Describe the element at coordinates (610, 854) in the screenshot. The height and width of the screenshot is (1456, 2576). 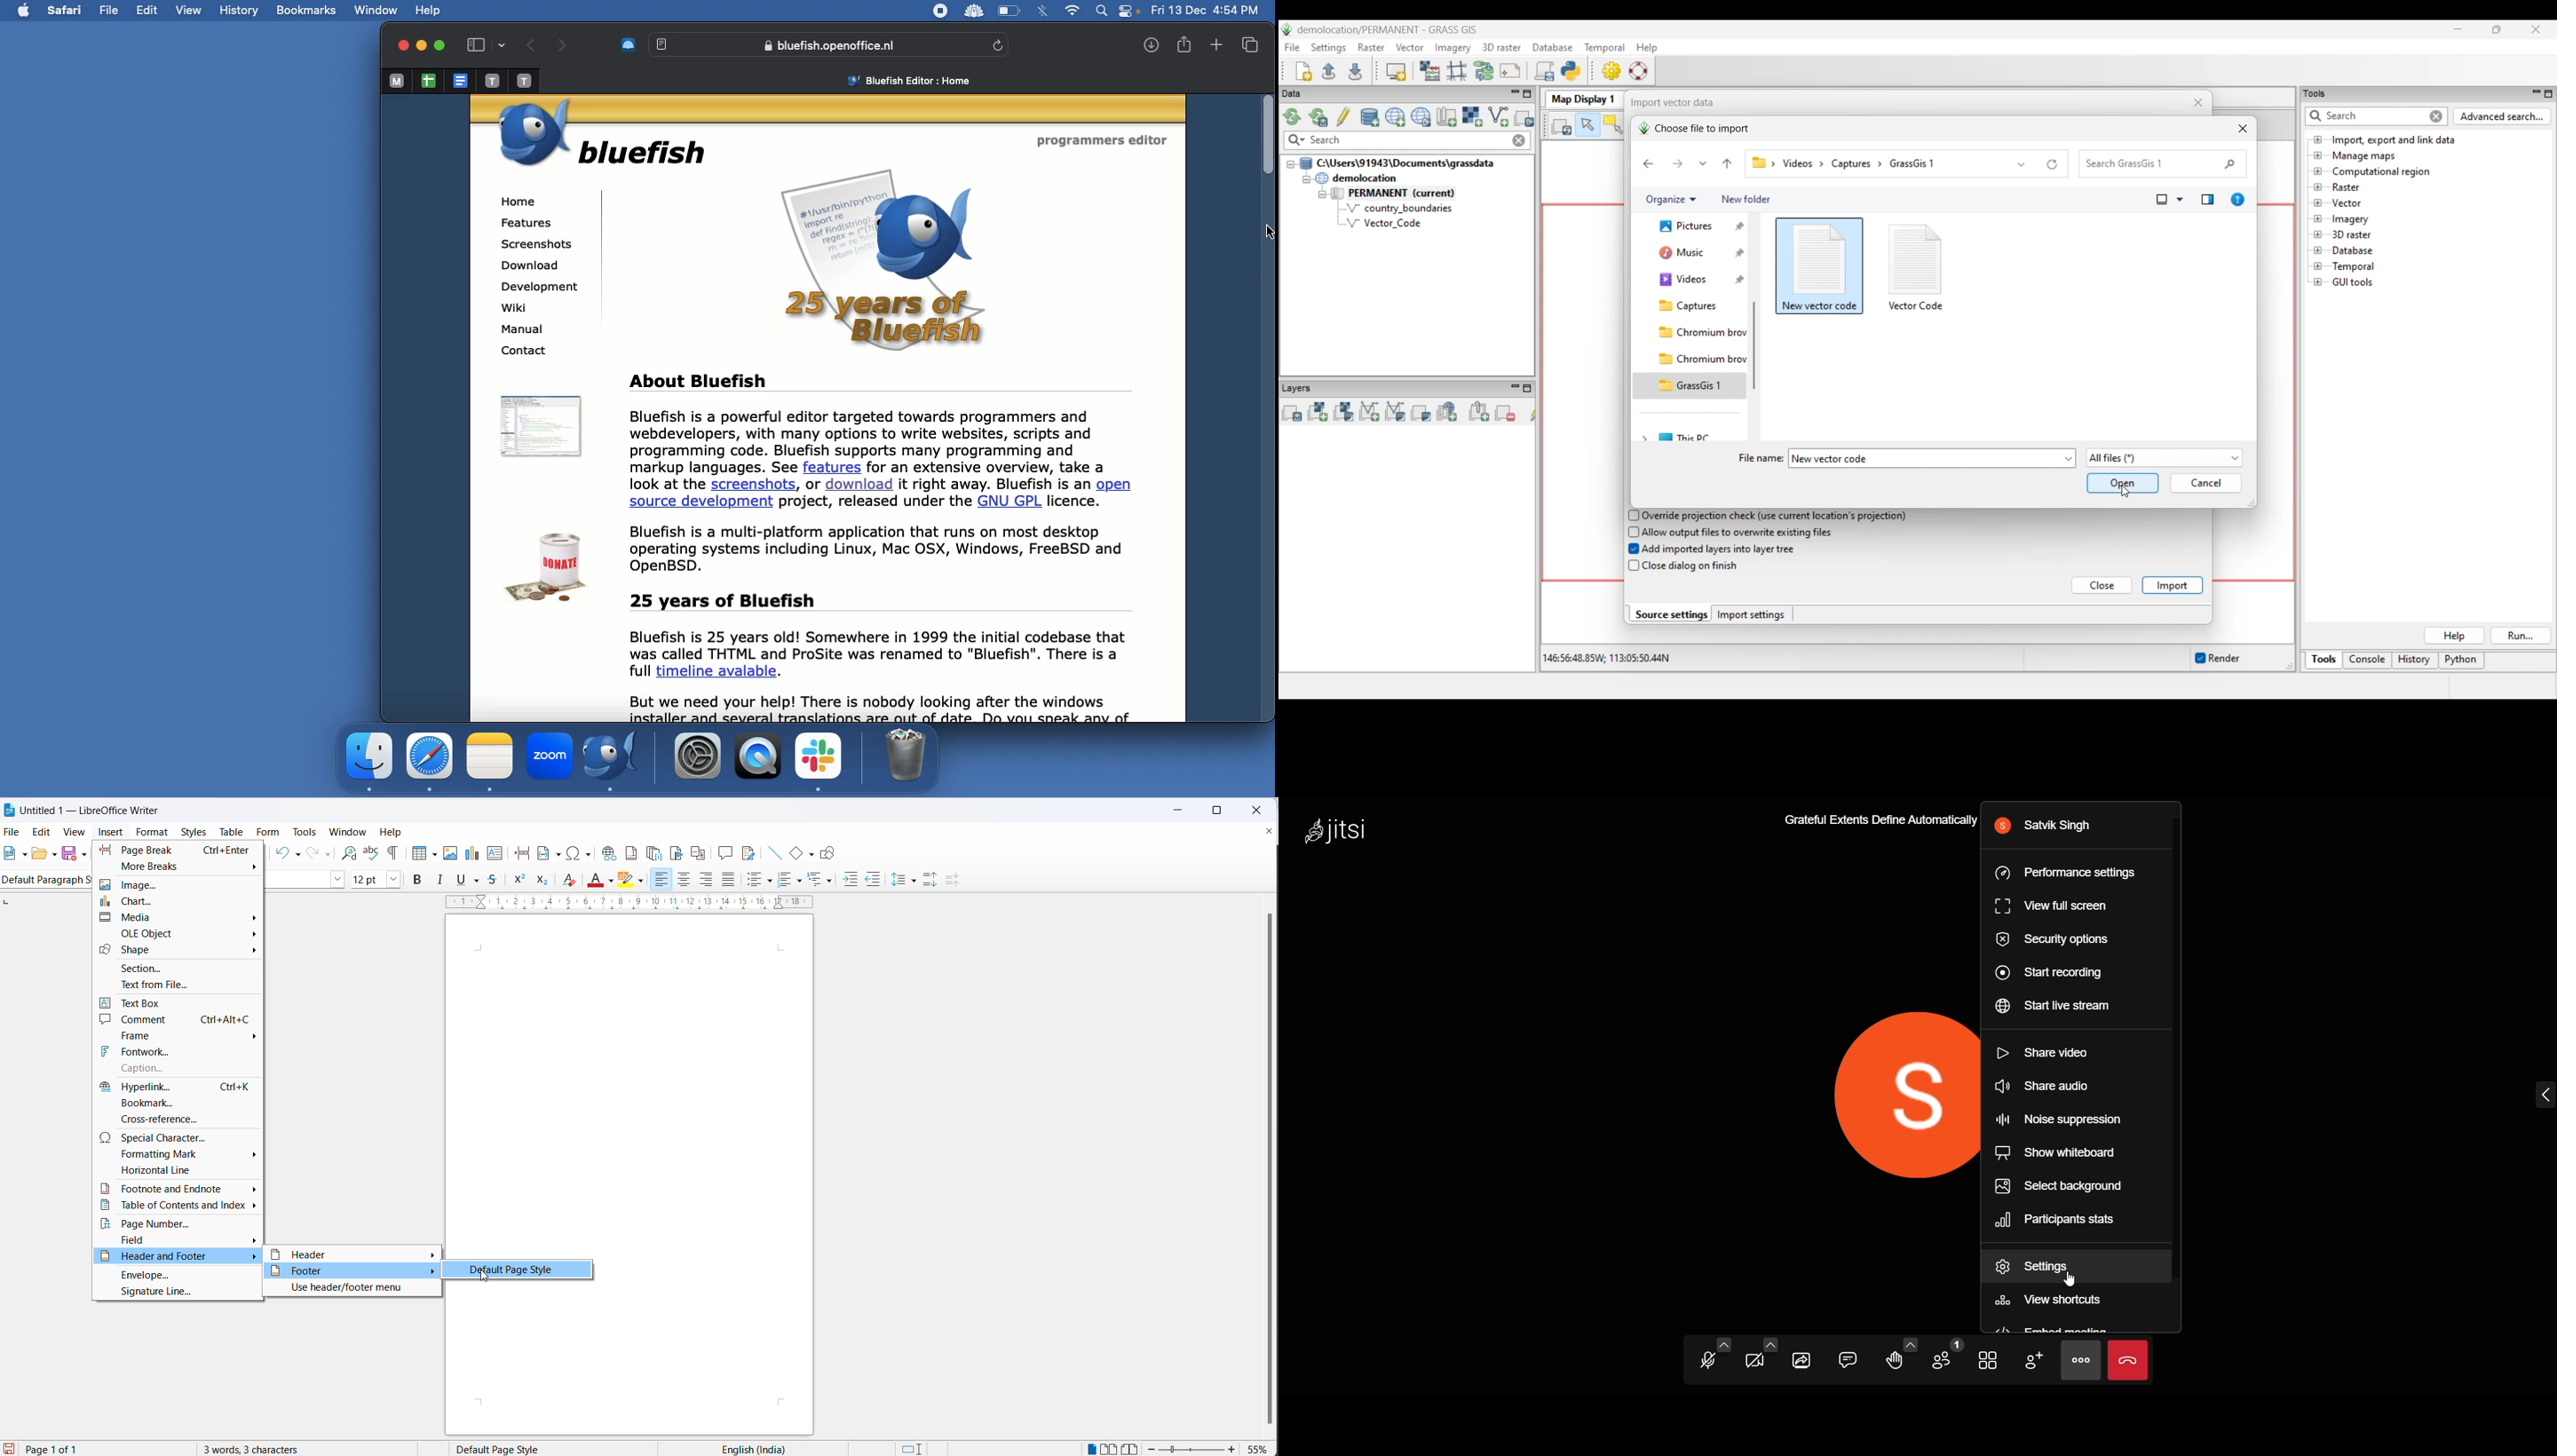
I see `insert hyperlinks` at that location.